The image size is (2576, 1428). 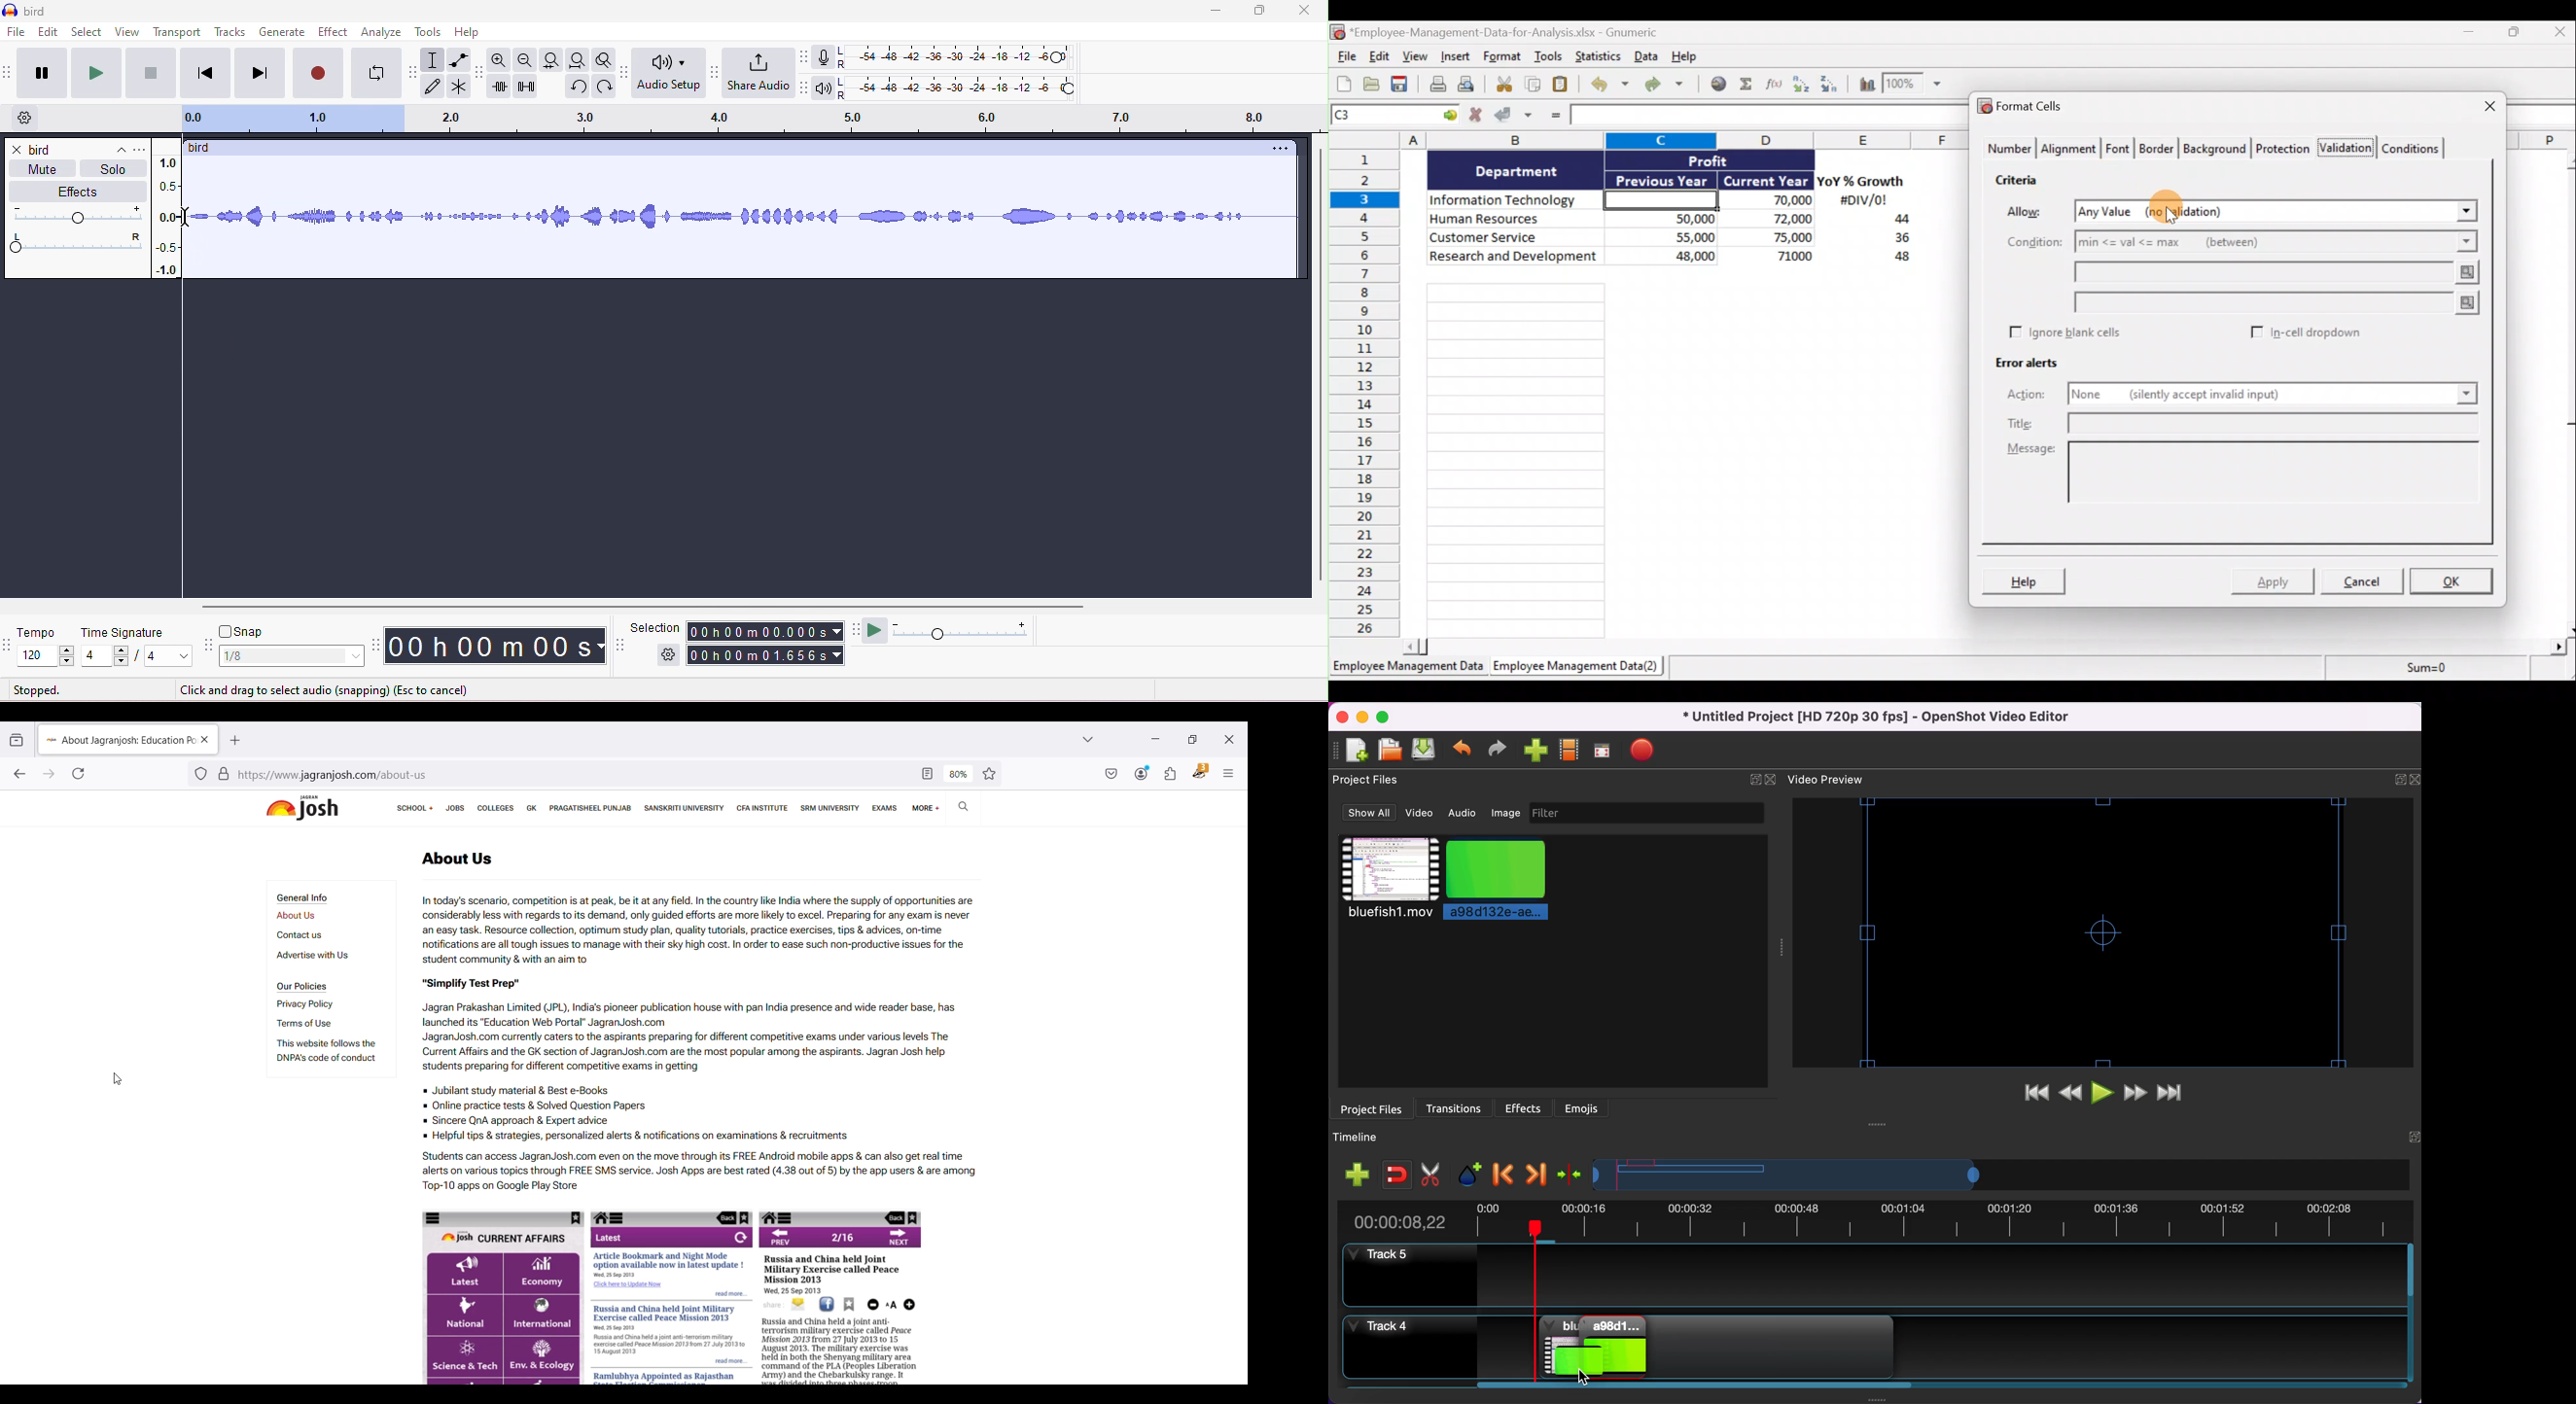 I want to click on track 4, so click(x=1404, y=1344).